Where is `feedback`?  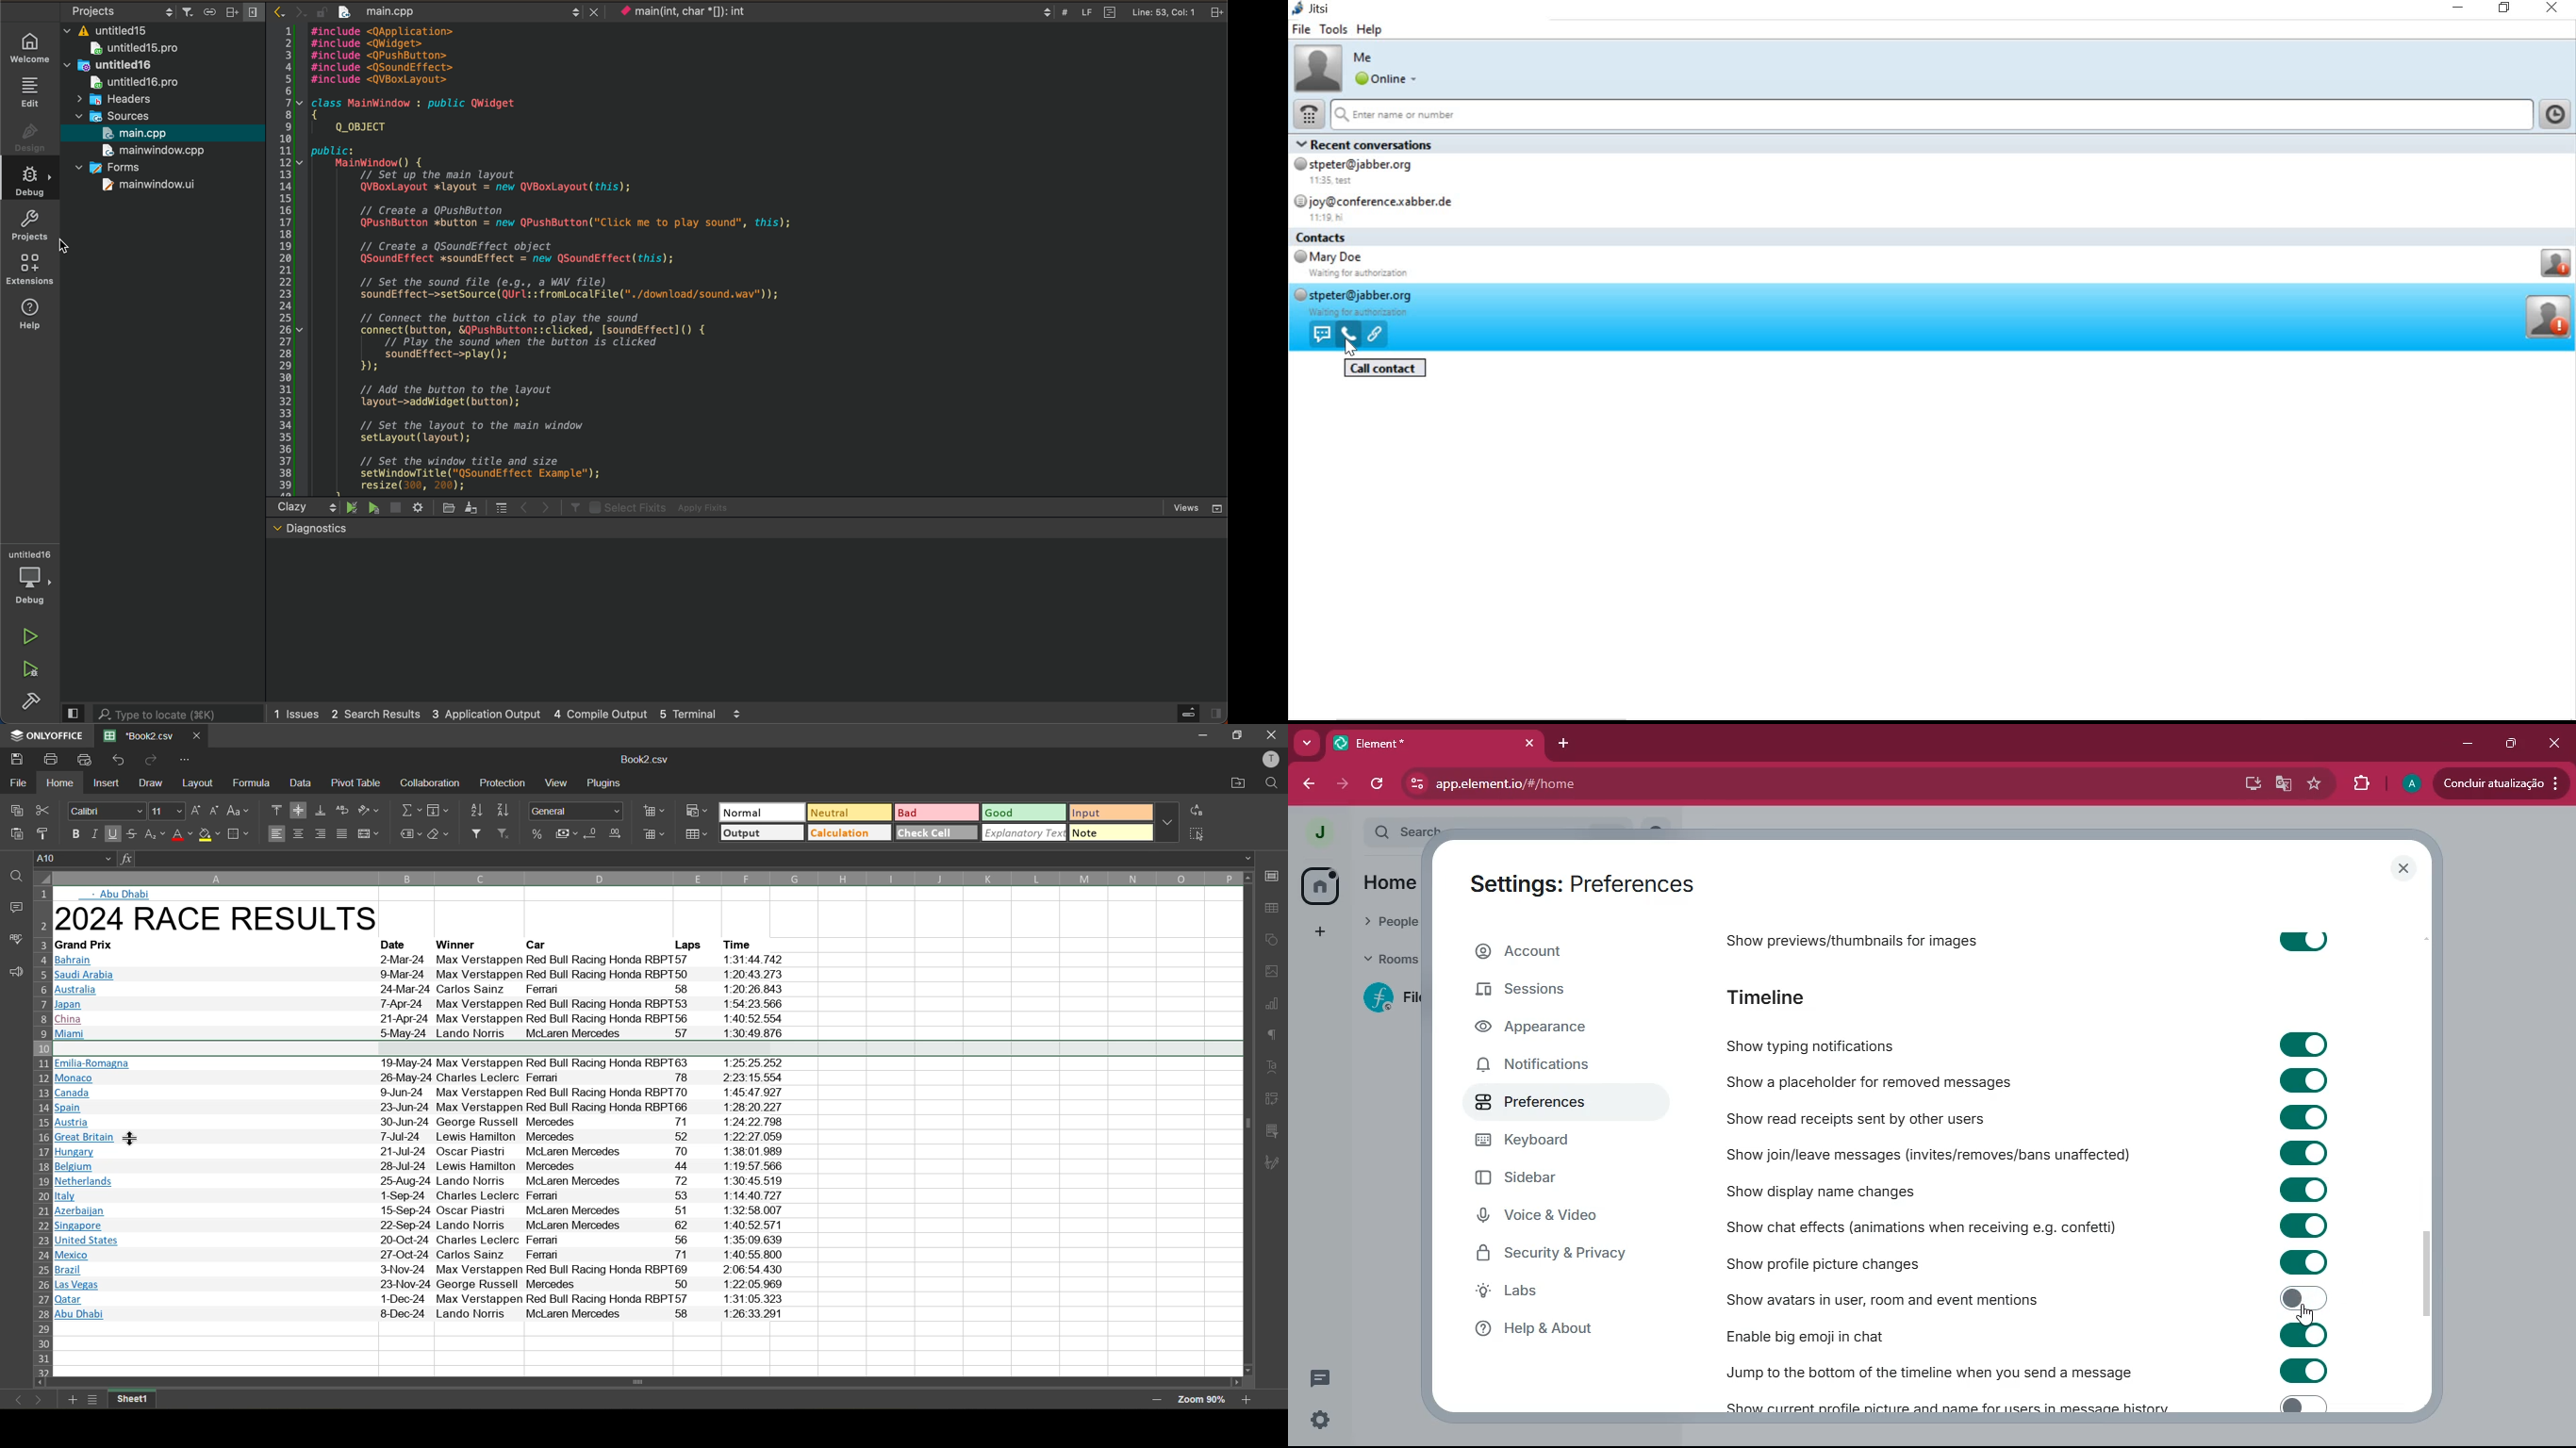
feedback is located at coordinates (13, 971).